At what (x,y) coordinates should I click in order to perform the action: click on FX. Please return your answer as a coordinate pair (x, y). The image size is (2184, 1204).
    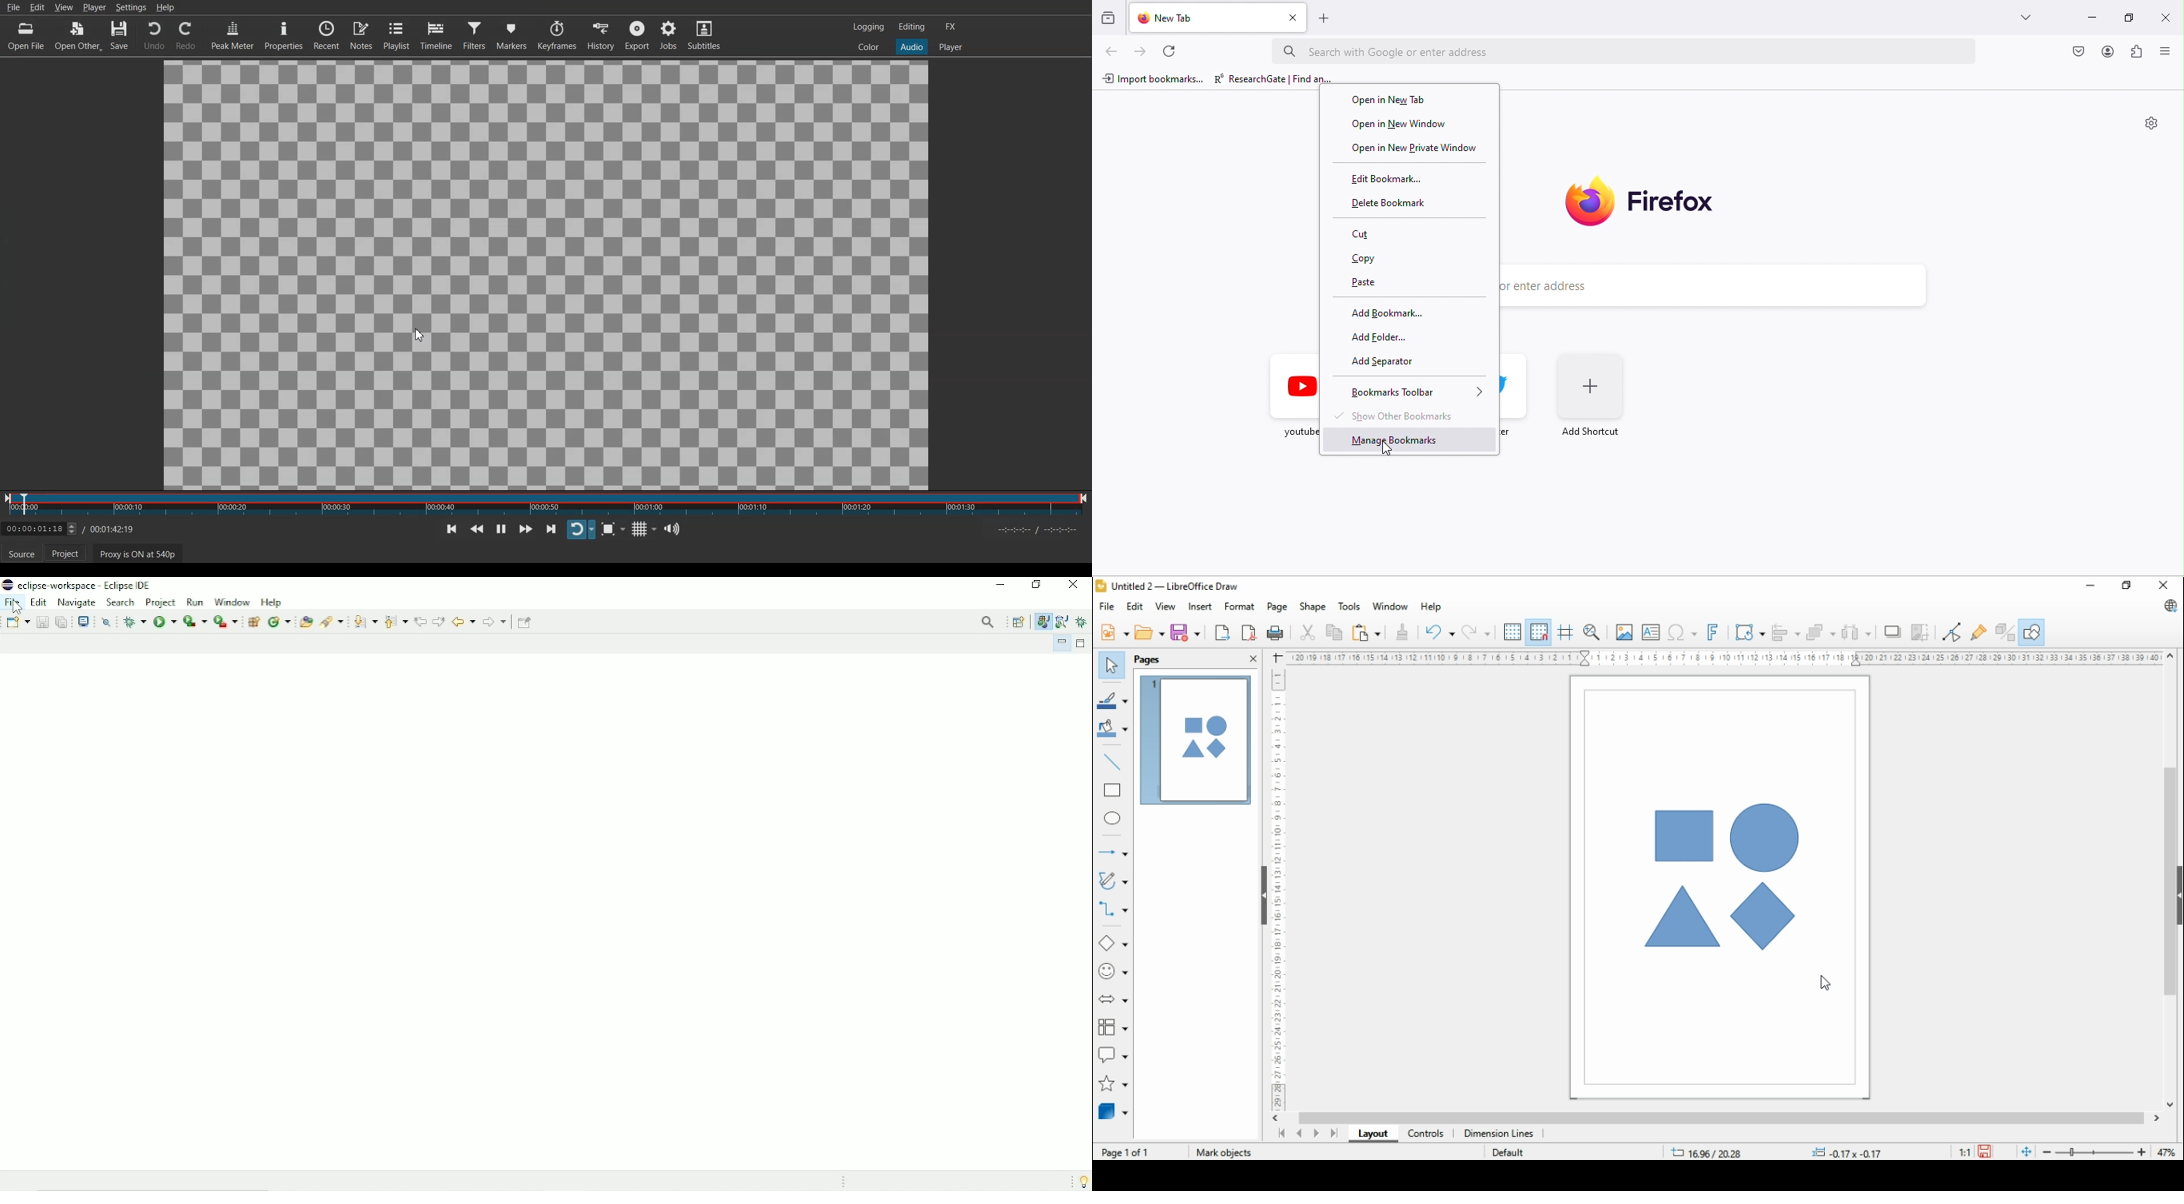
    Looking at the image, I should click on (952, 26).